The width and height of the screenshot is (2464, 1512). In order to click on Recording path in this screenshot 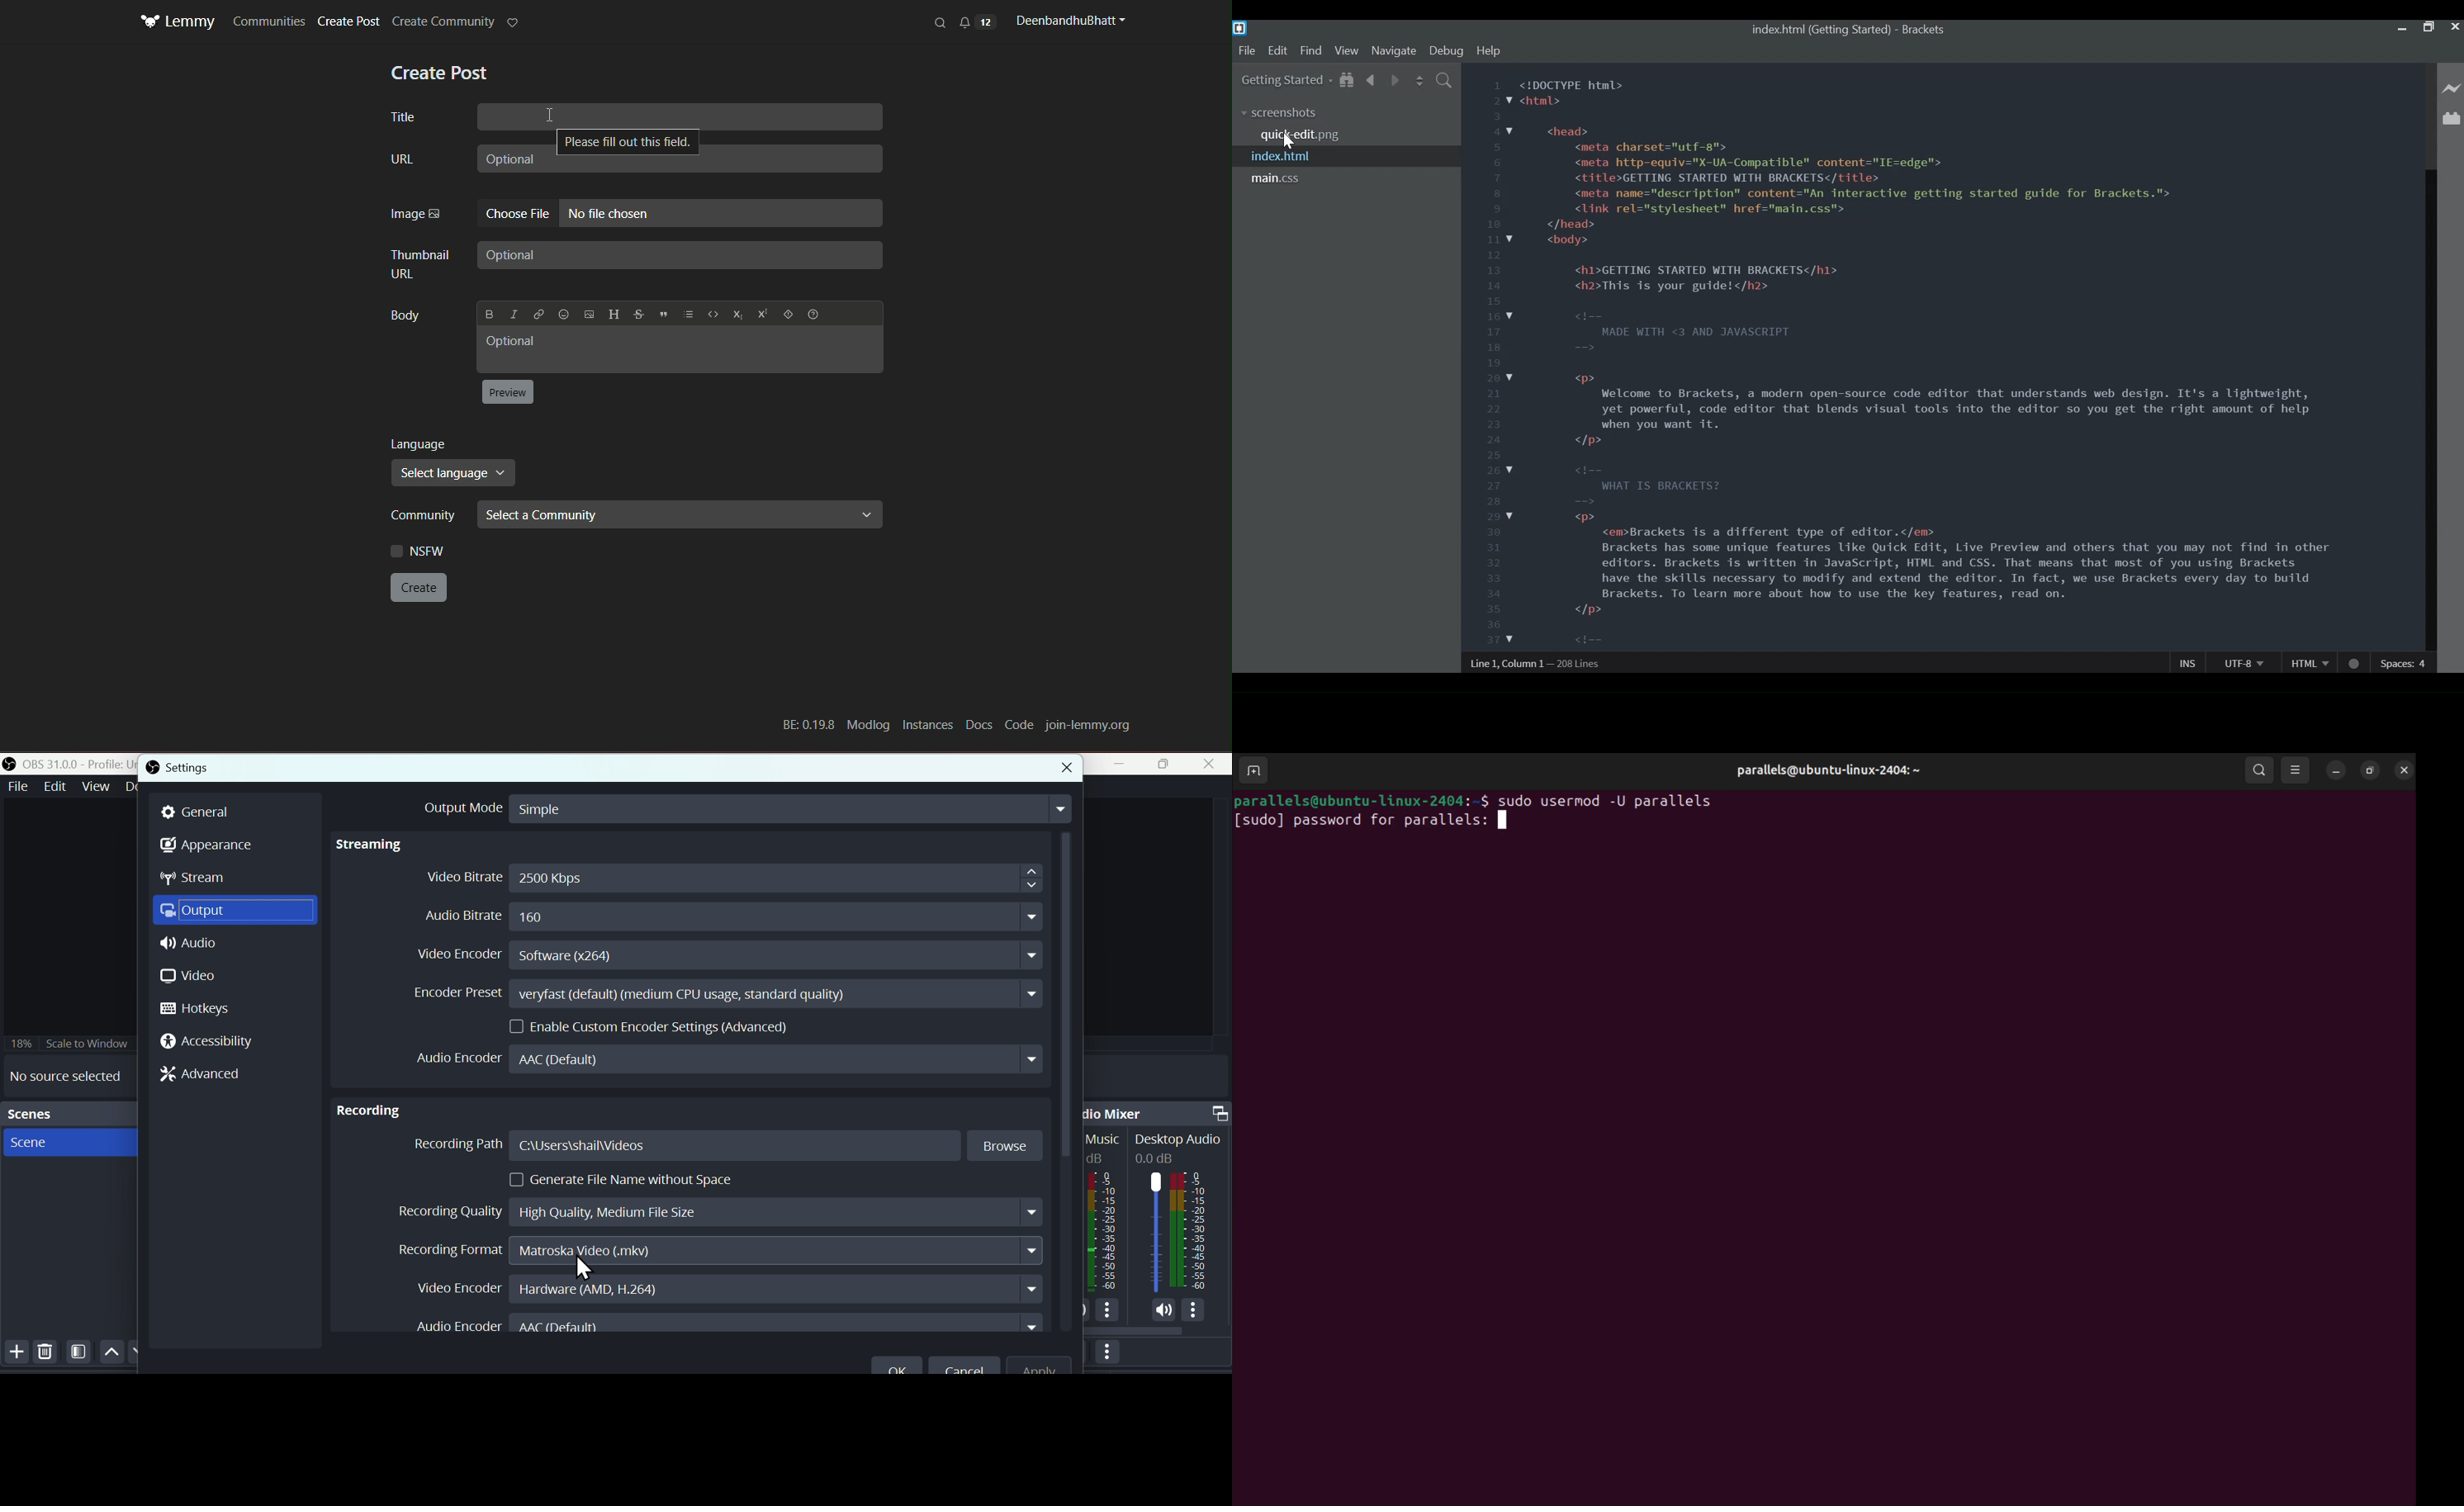, I will do `click(684, 1147)`.